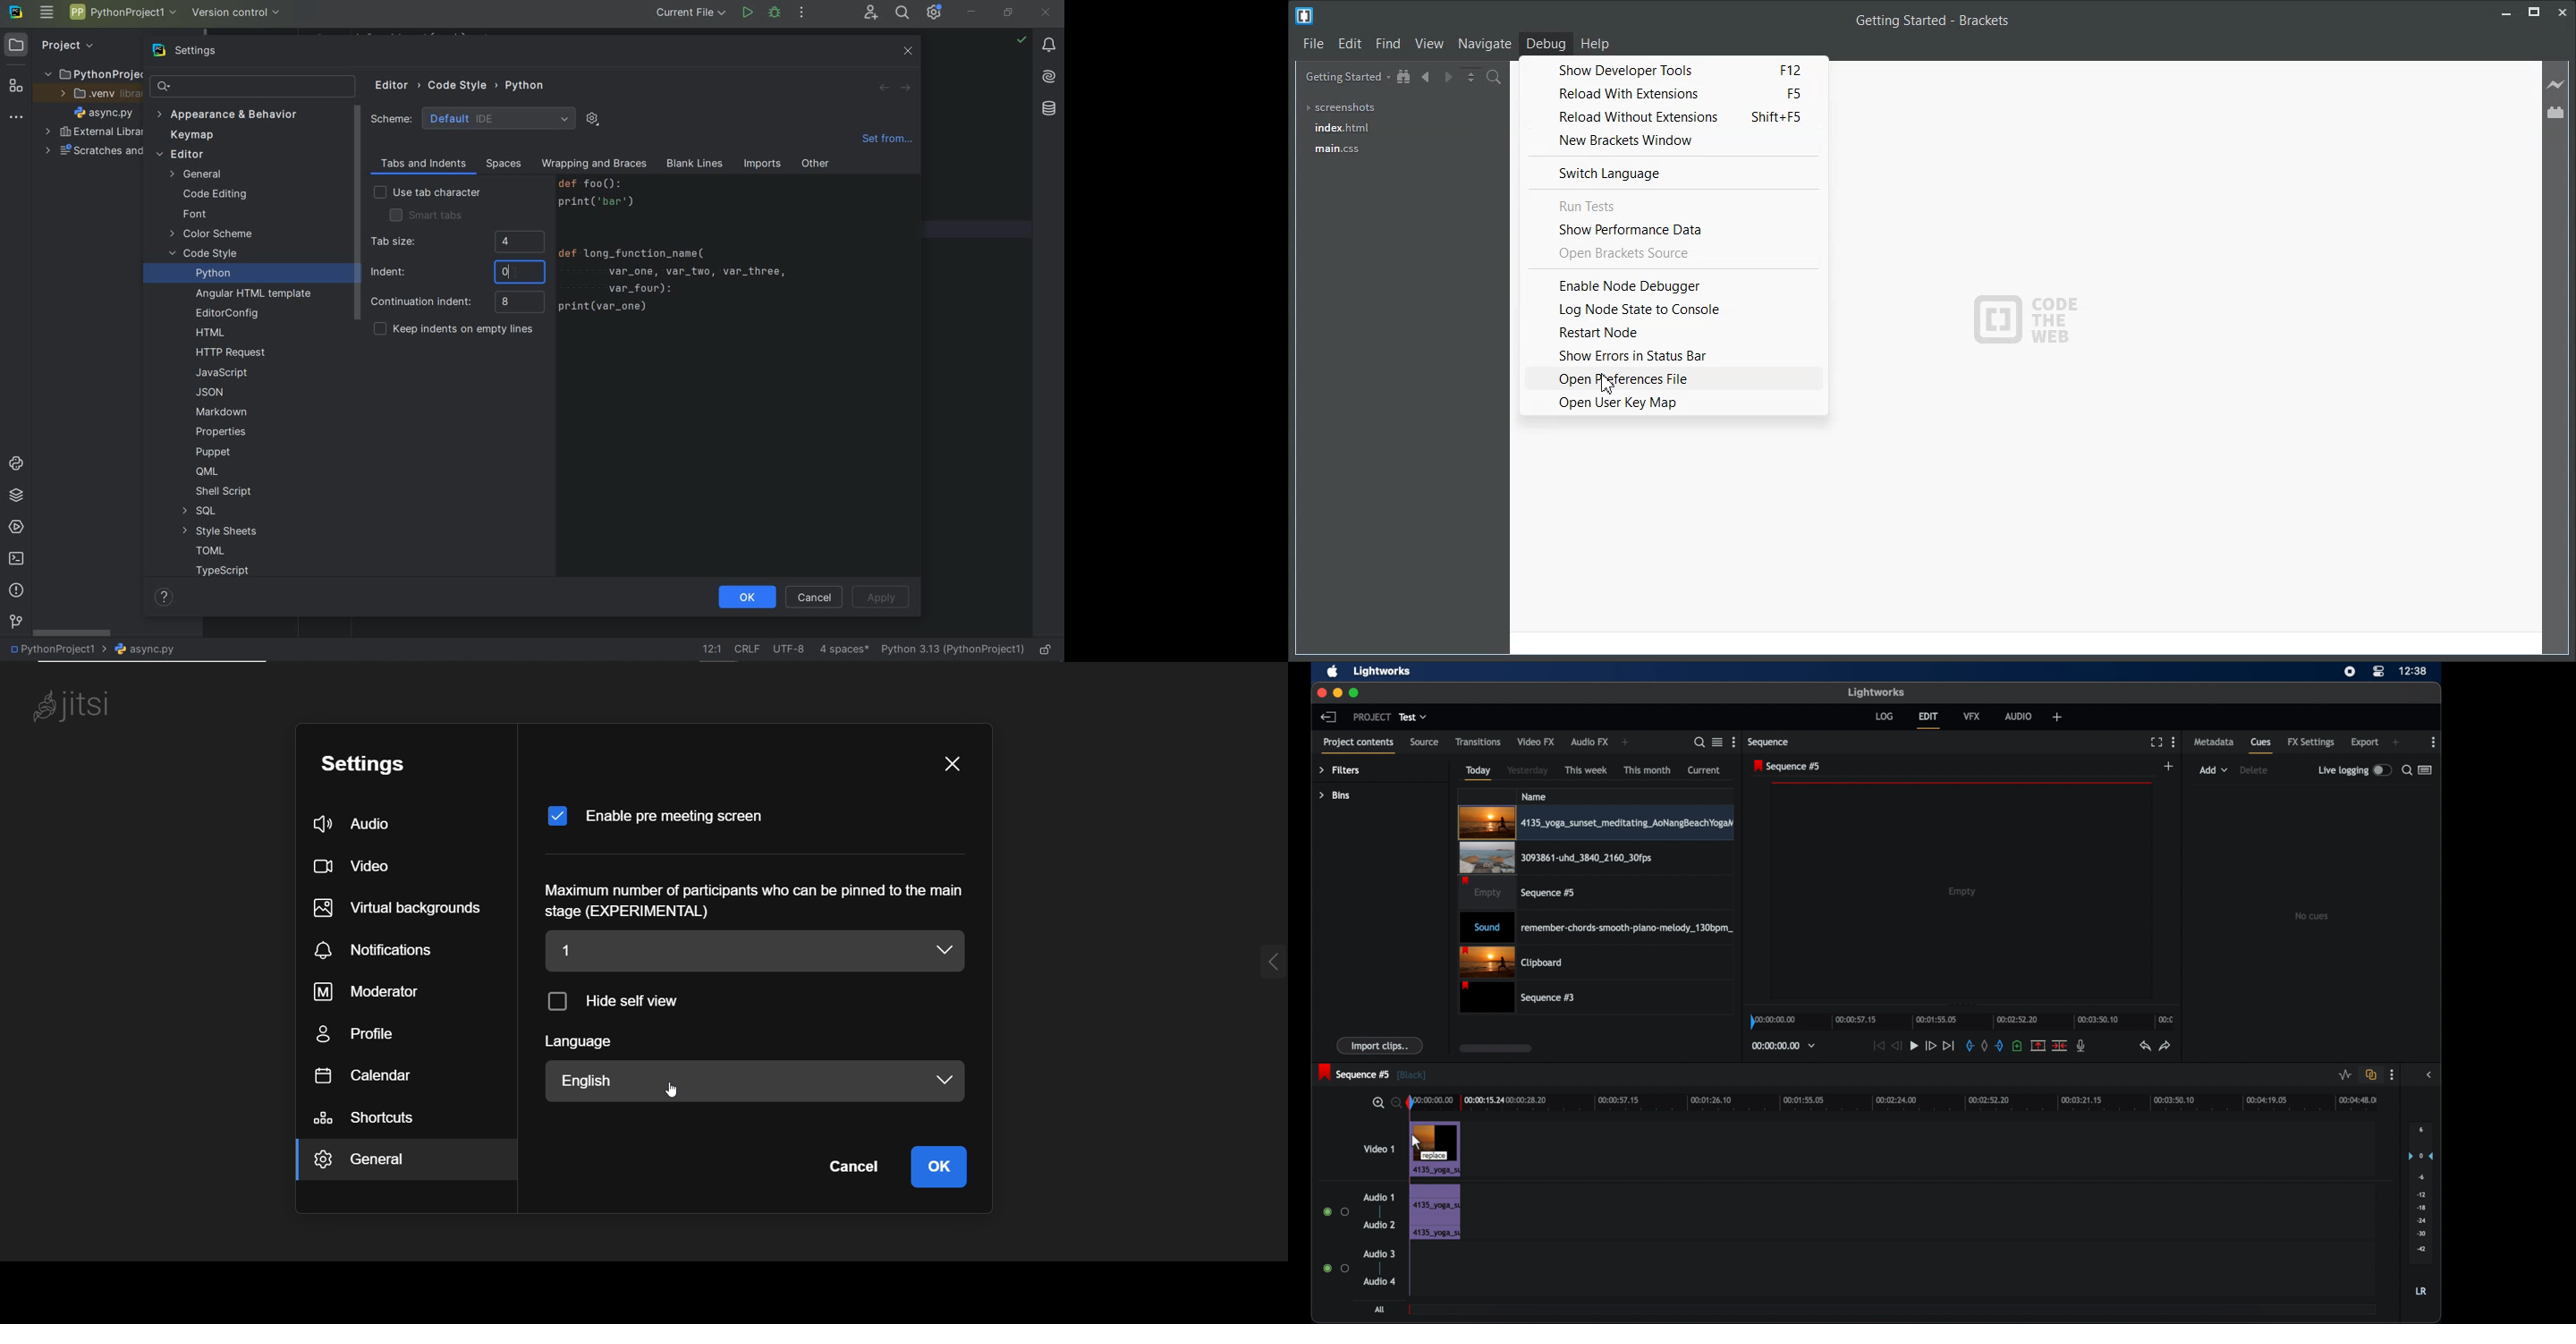 The width and height of the screenshot is (2576, 1344). Describe the element at coordinates (1320, 691) in the screenshot. I see `close` at that location.